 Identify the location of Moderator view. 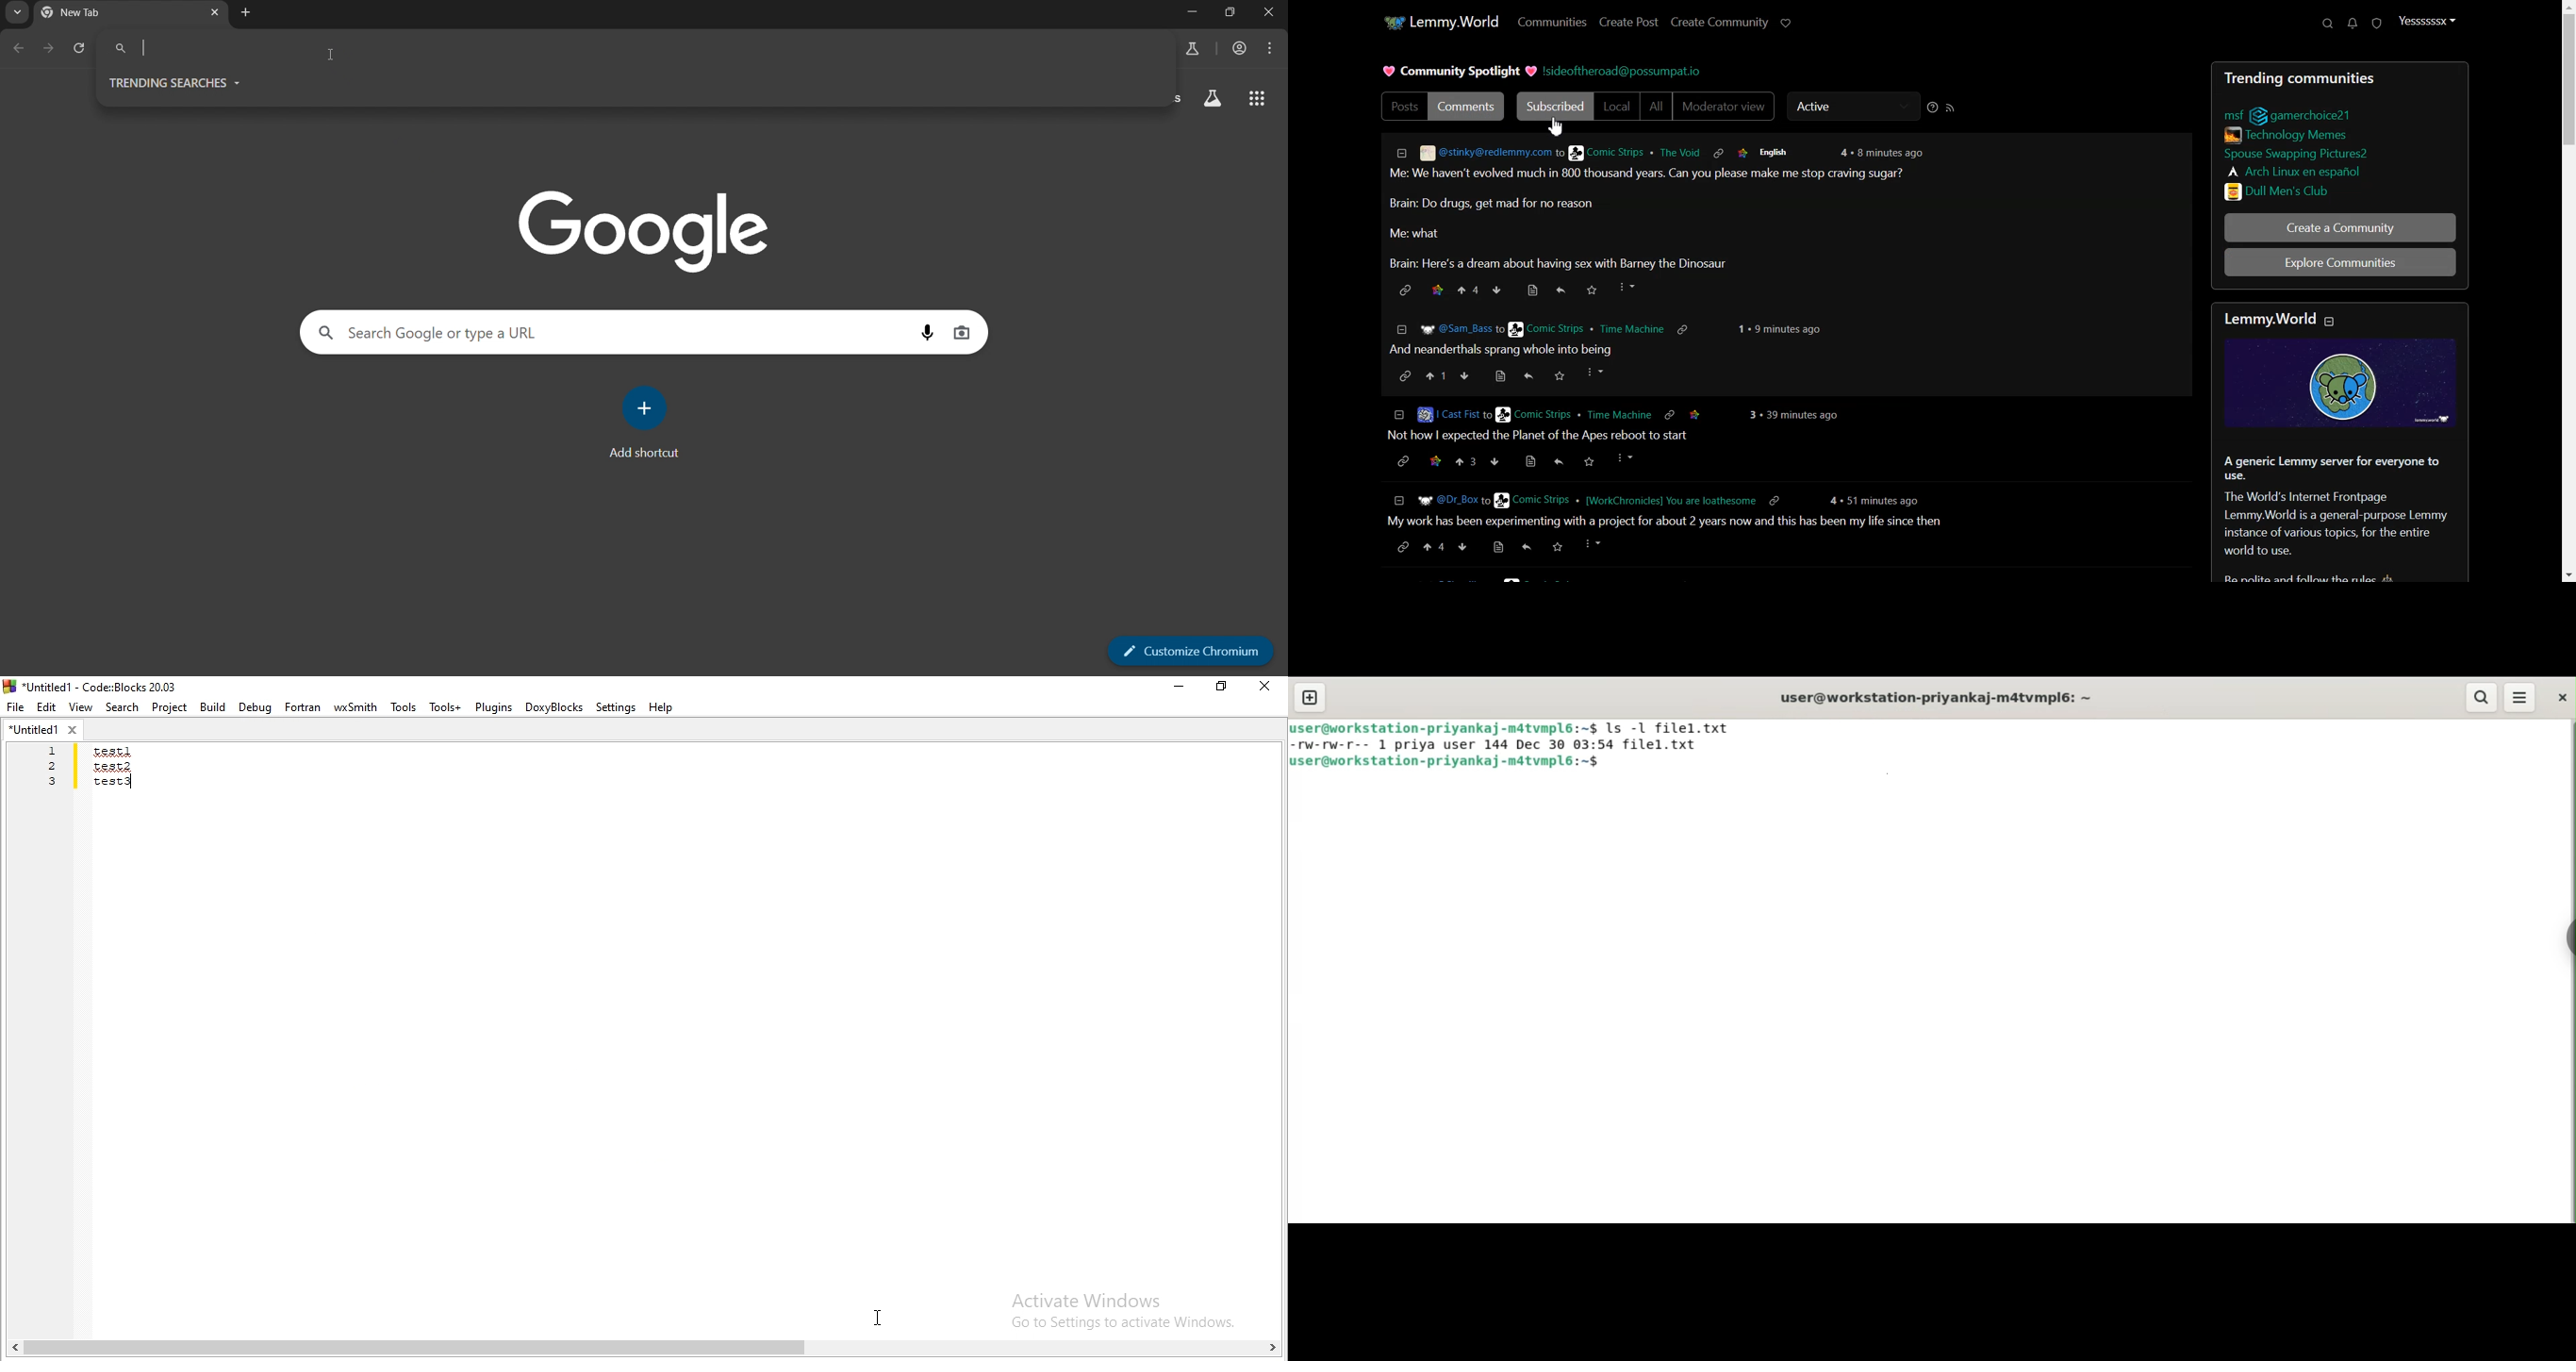
(1725, 107).